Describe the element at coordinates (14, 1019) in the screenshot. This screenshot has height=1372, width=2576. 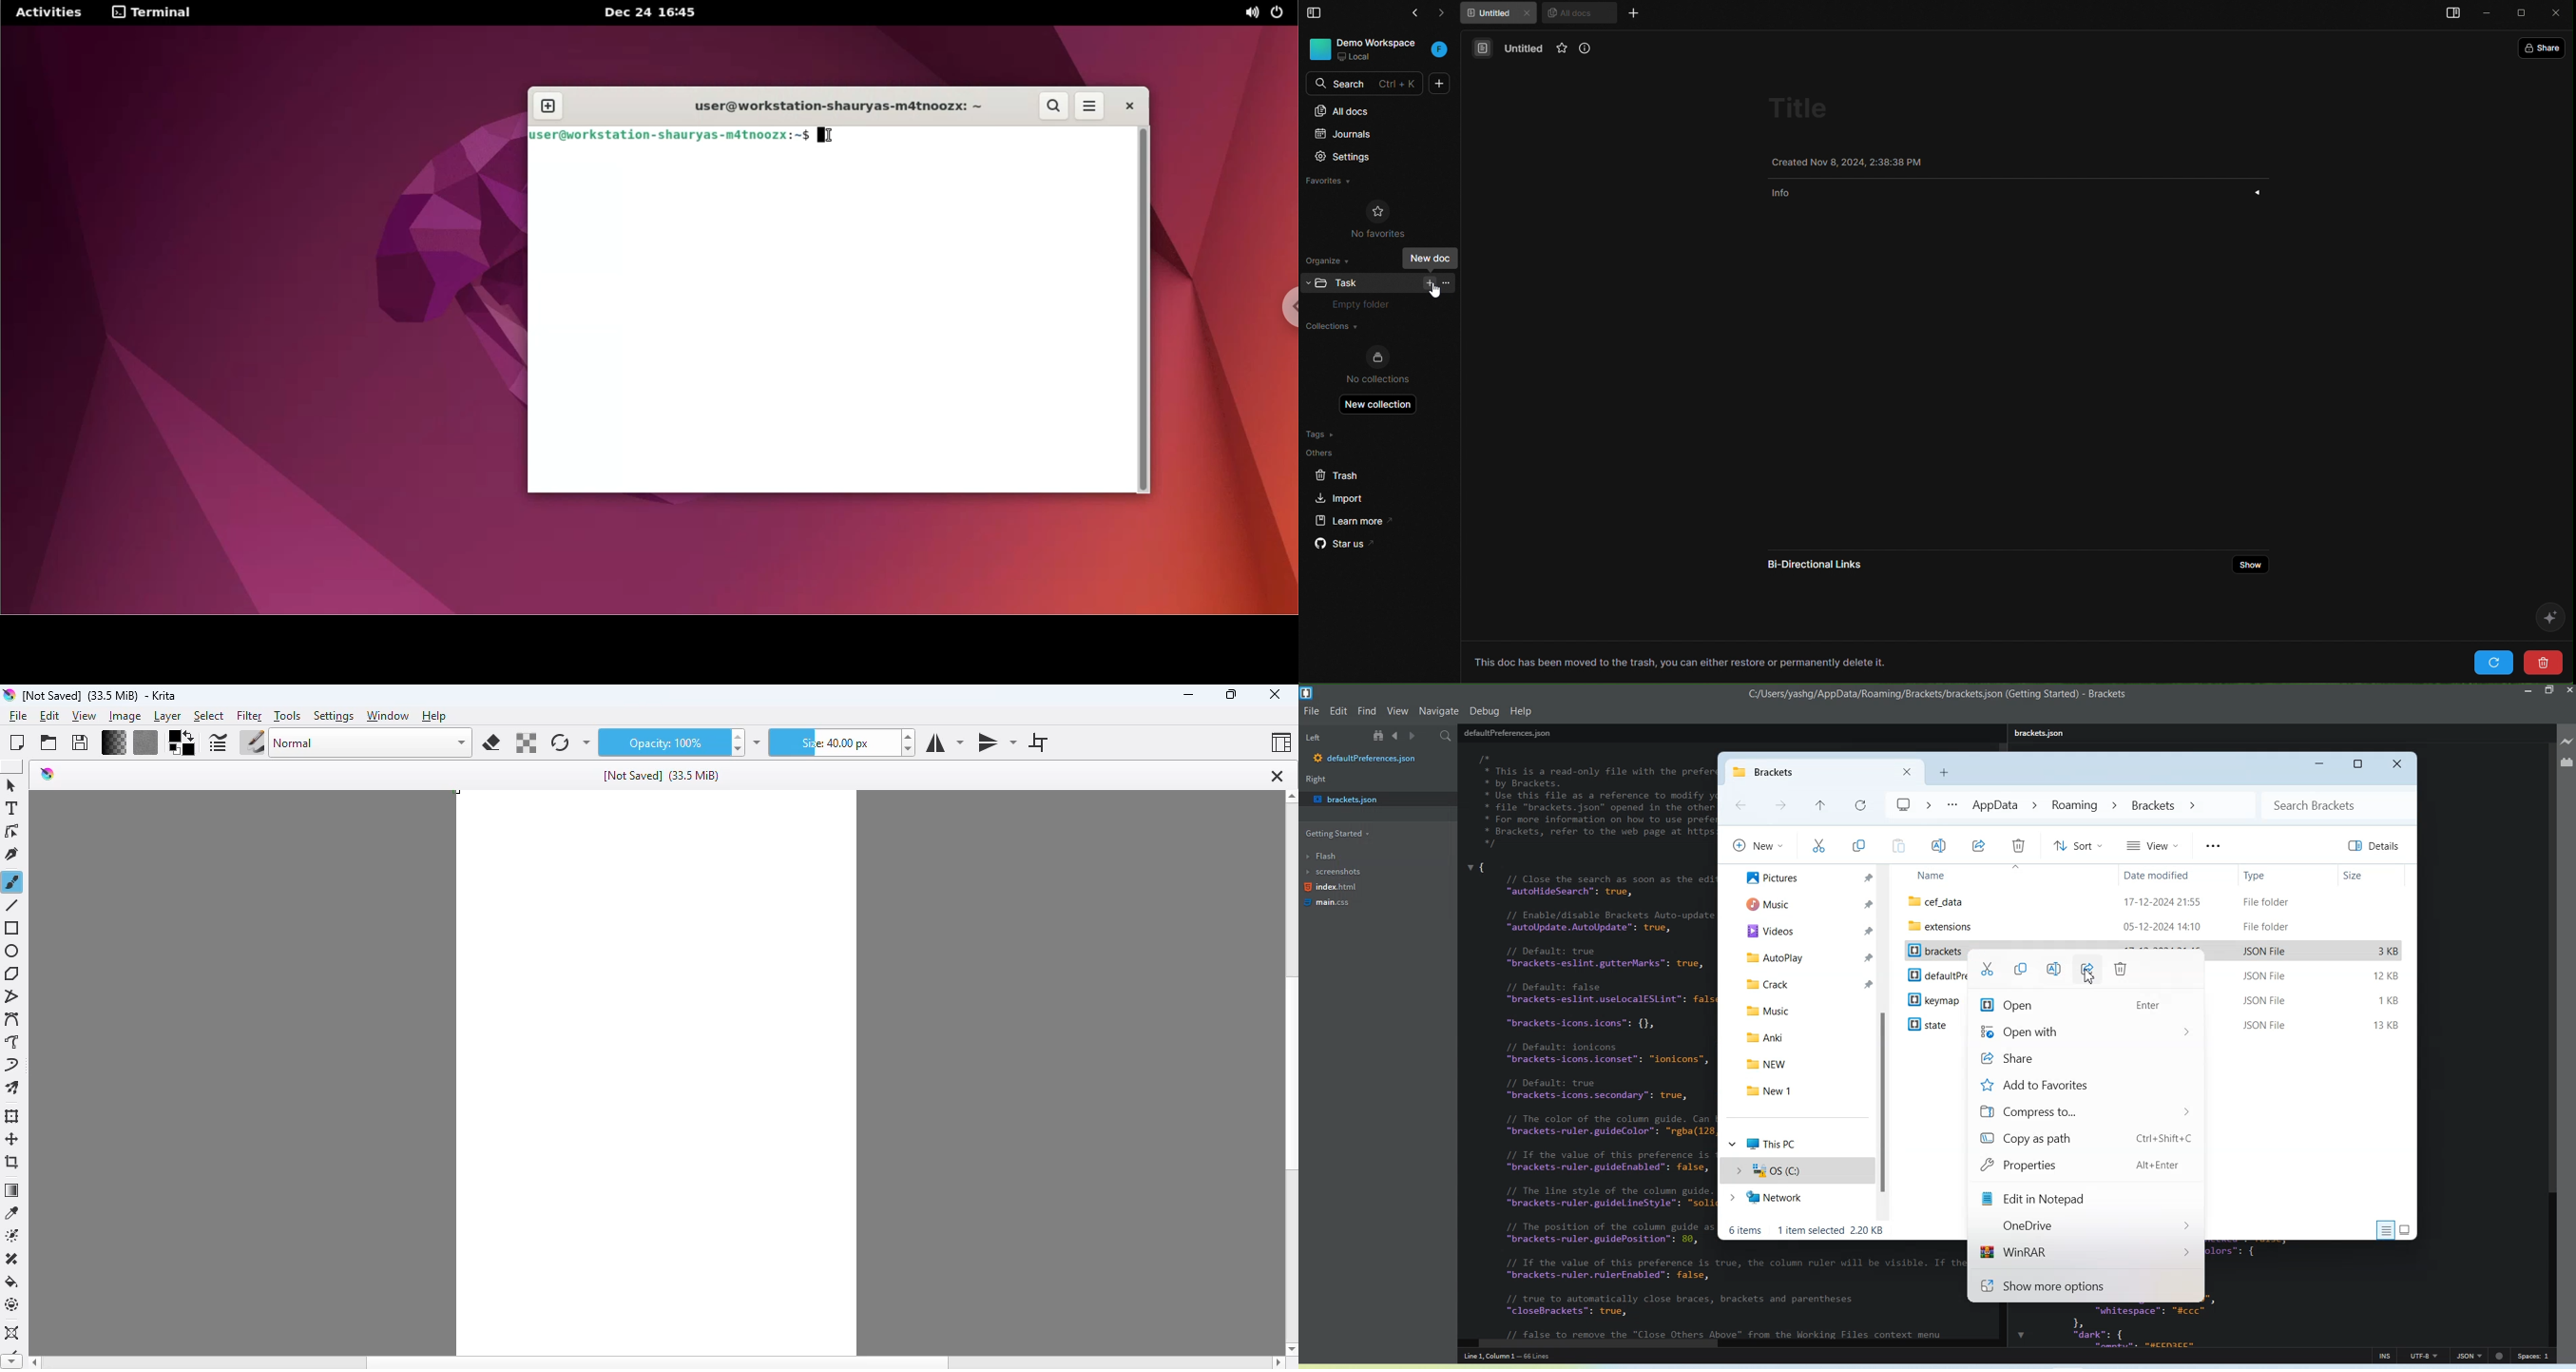
I see `bezier curve tool` at that location.